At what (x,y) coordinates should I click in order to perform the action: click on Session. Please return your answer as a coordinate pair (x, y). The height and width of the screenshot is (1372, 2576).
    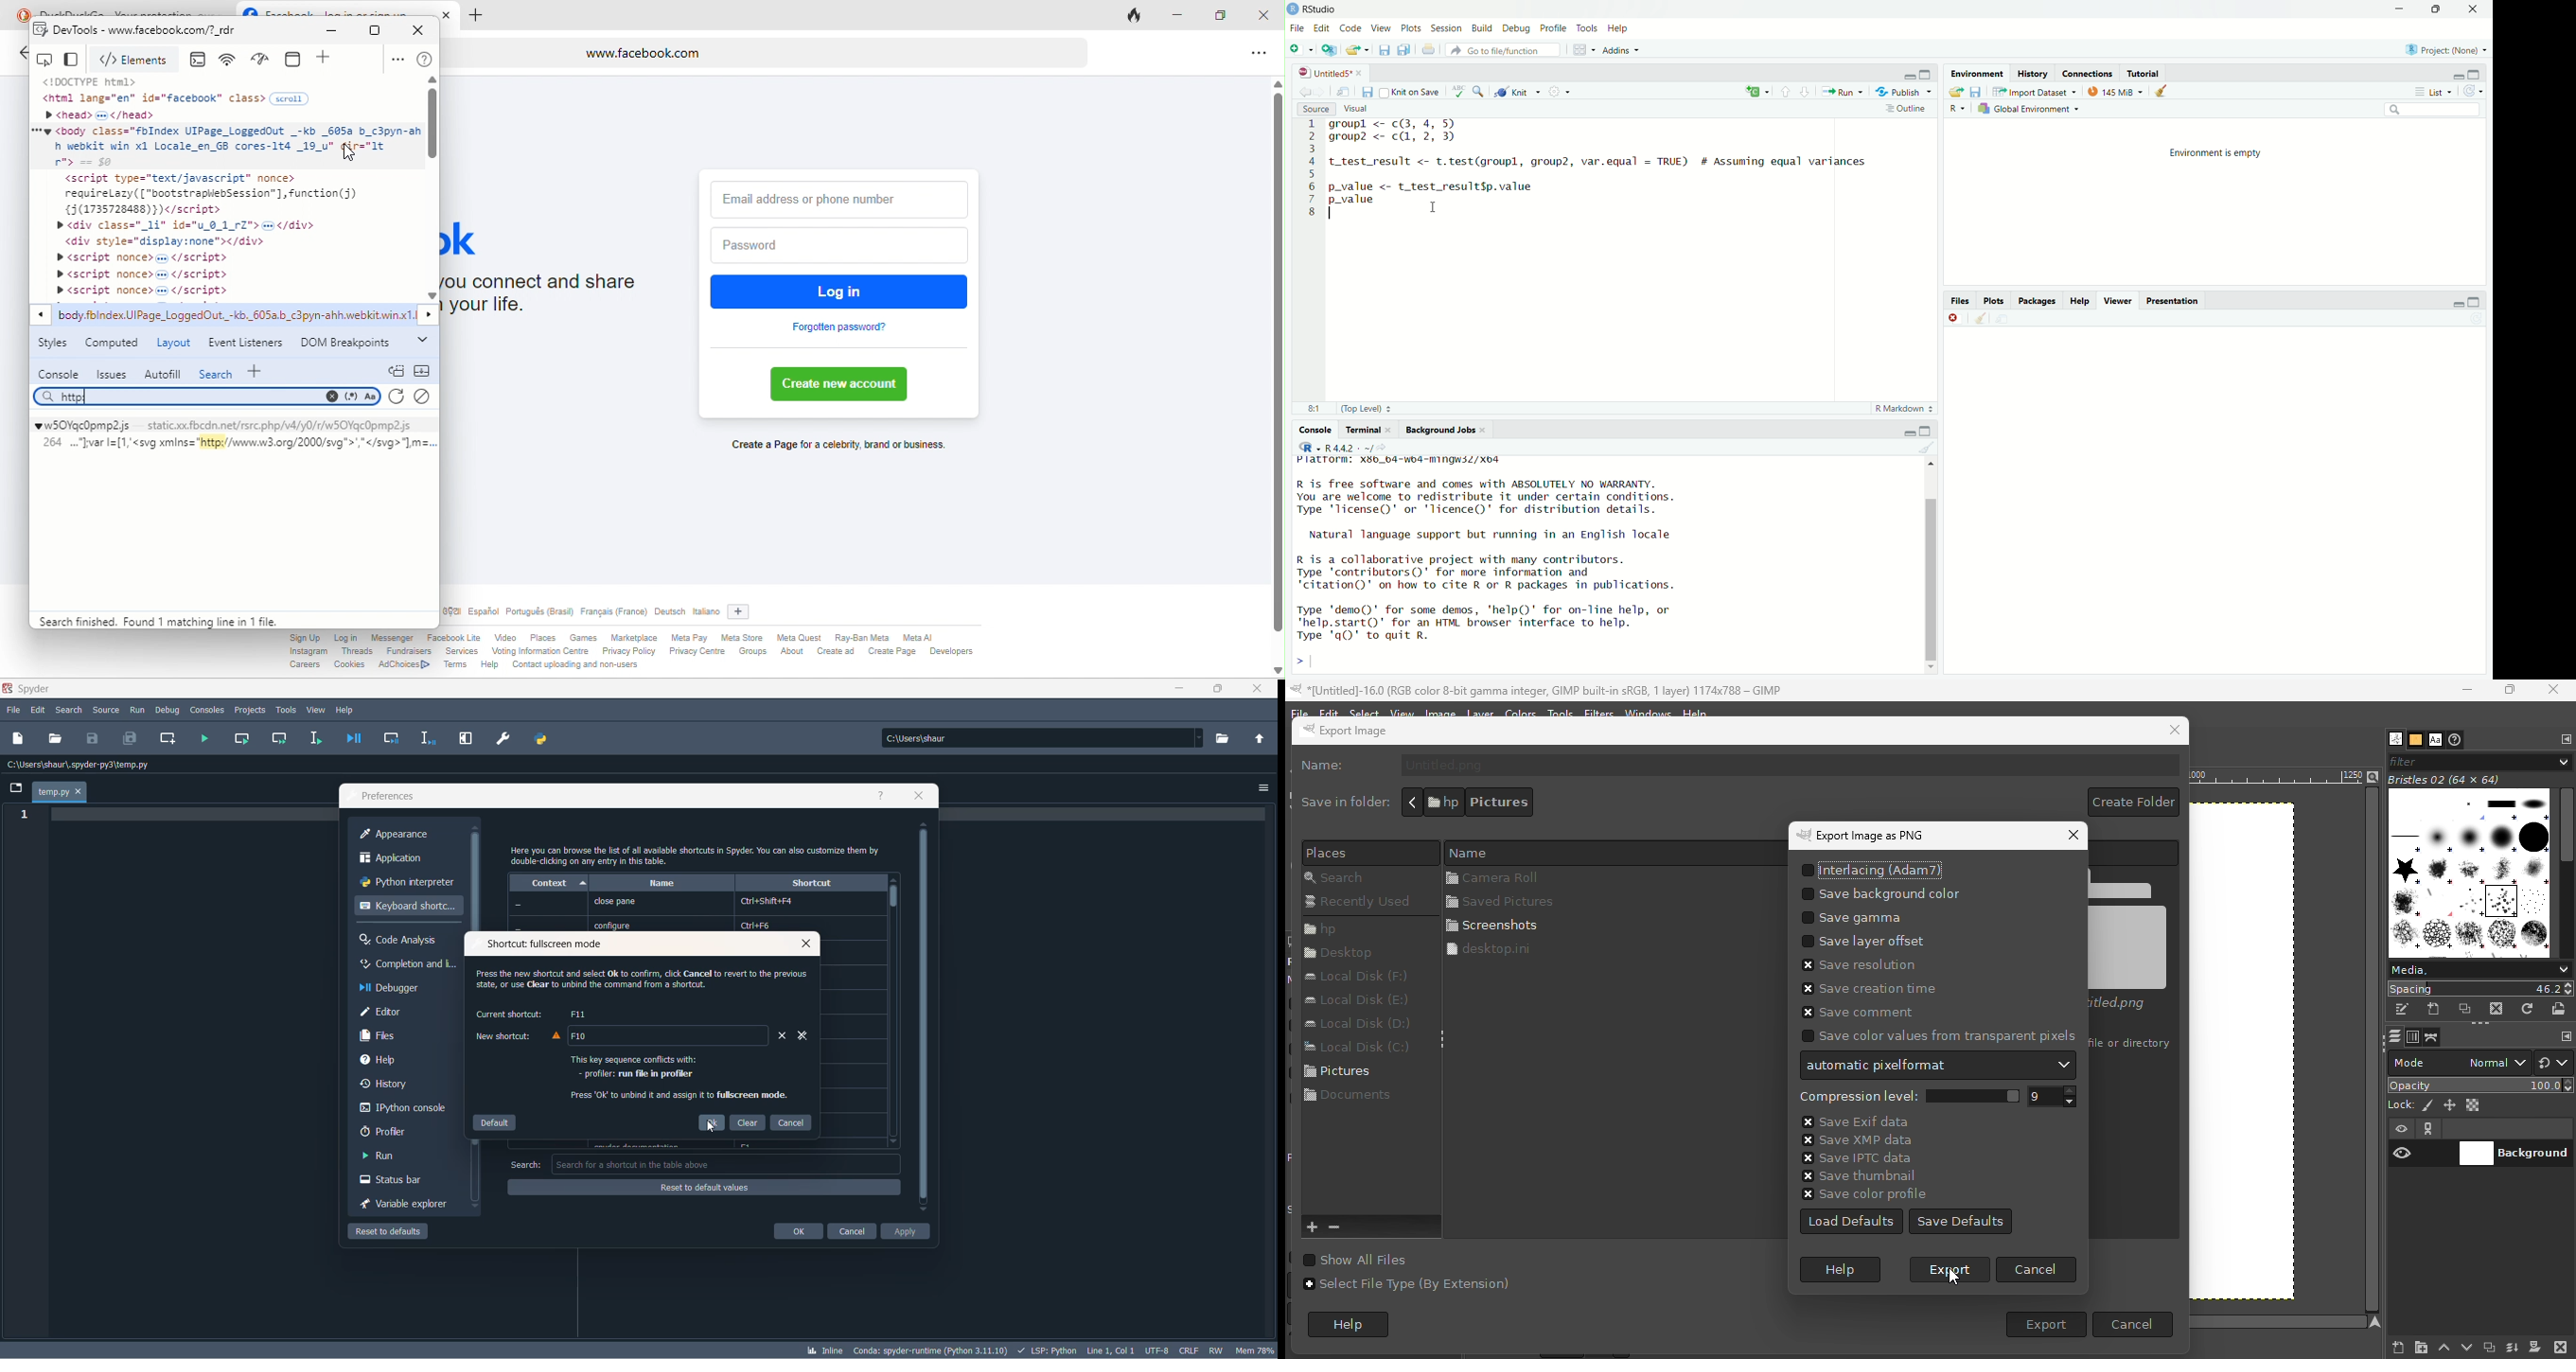
    Looking at the image, I should click on (1448, 26).